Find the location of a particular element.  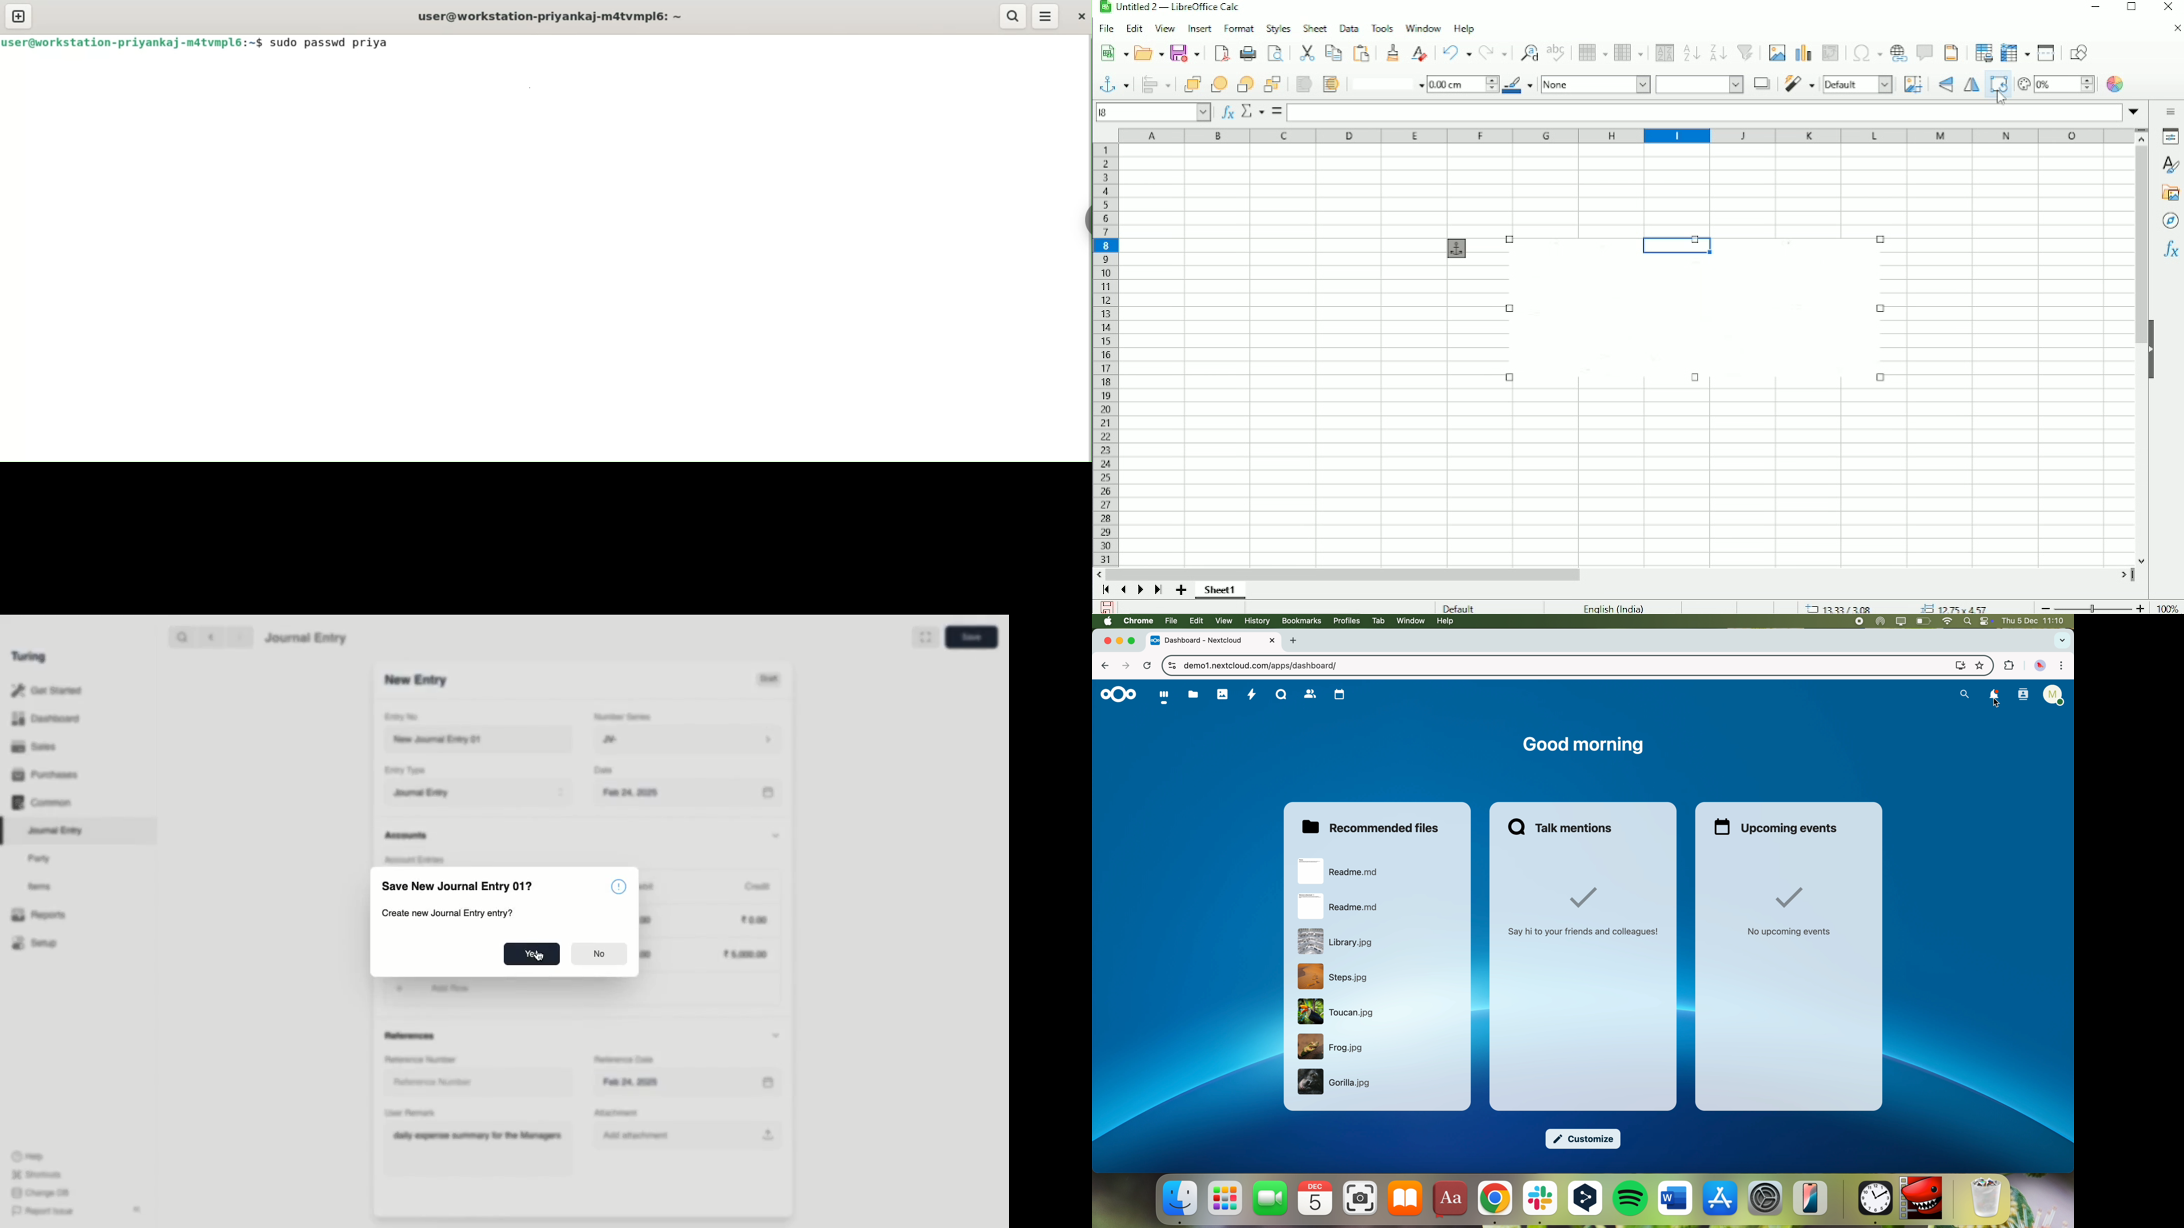

profiles is located at coordinates (1345, 621).